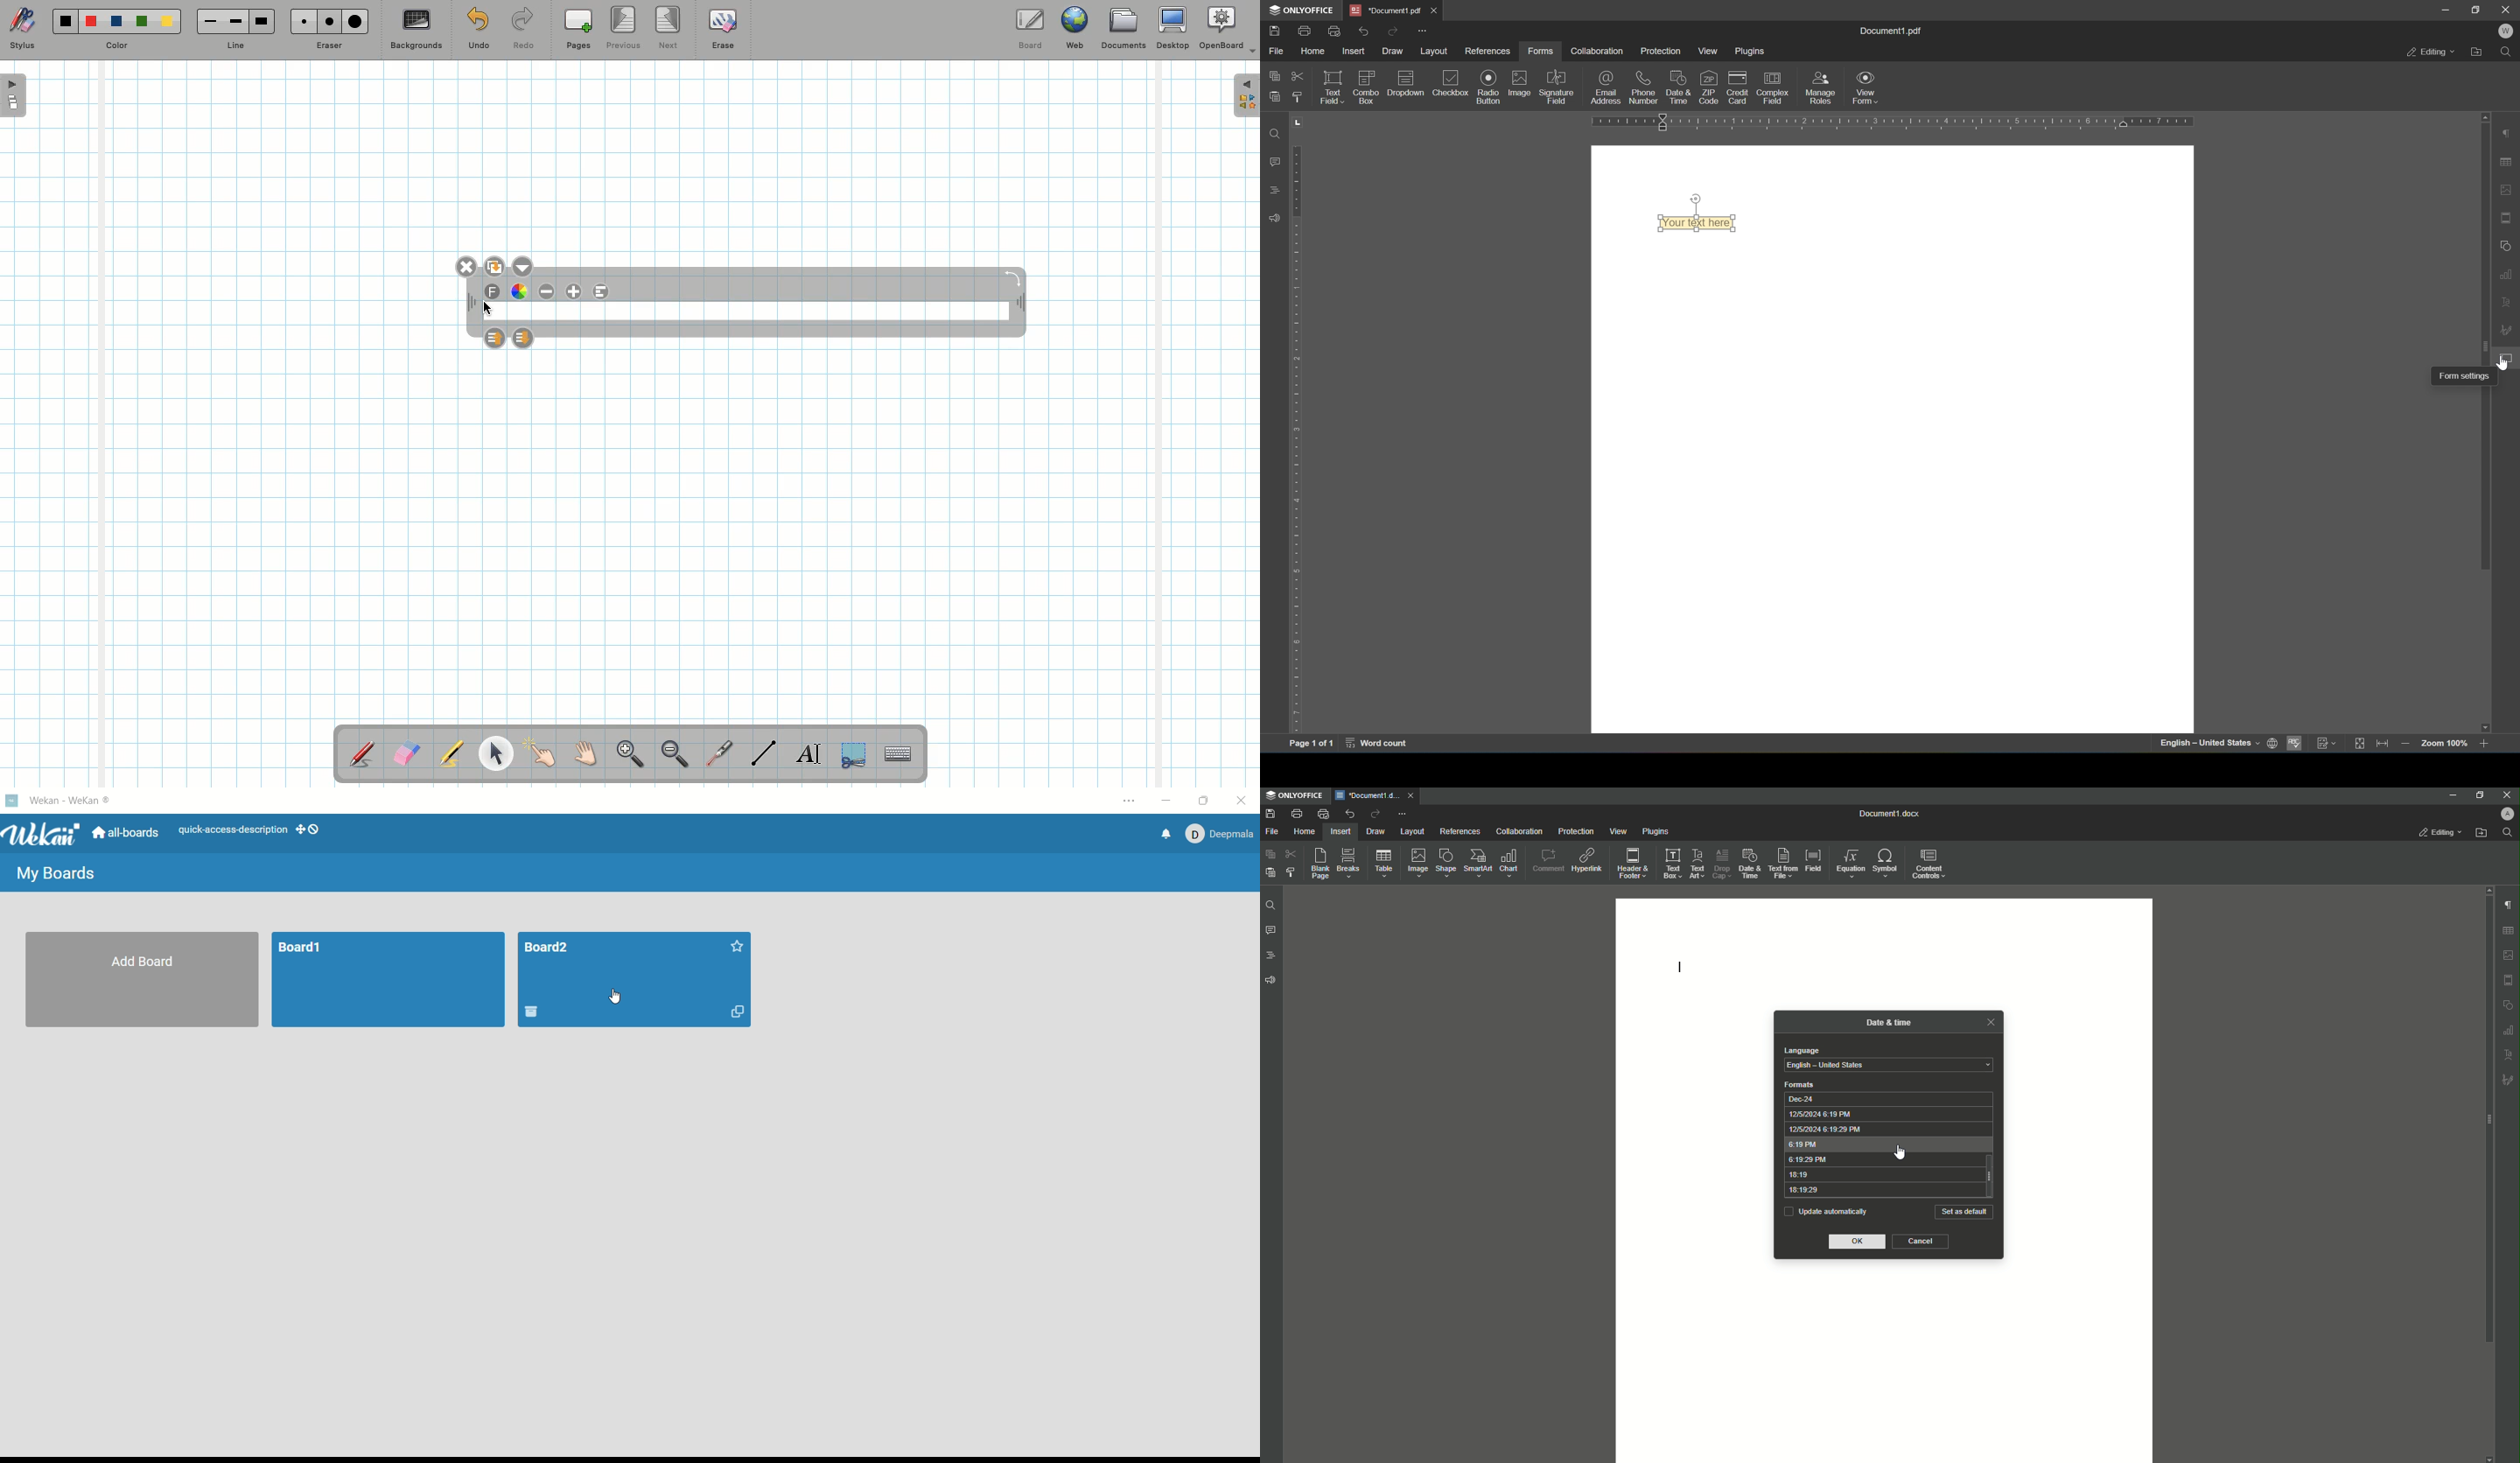 The height and width of the screenshot is (1484, 2520). What do you see at coordinates (2382, 747) in the screenshot?
I see `fit to width` at bounding box center [2382, 747].